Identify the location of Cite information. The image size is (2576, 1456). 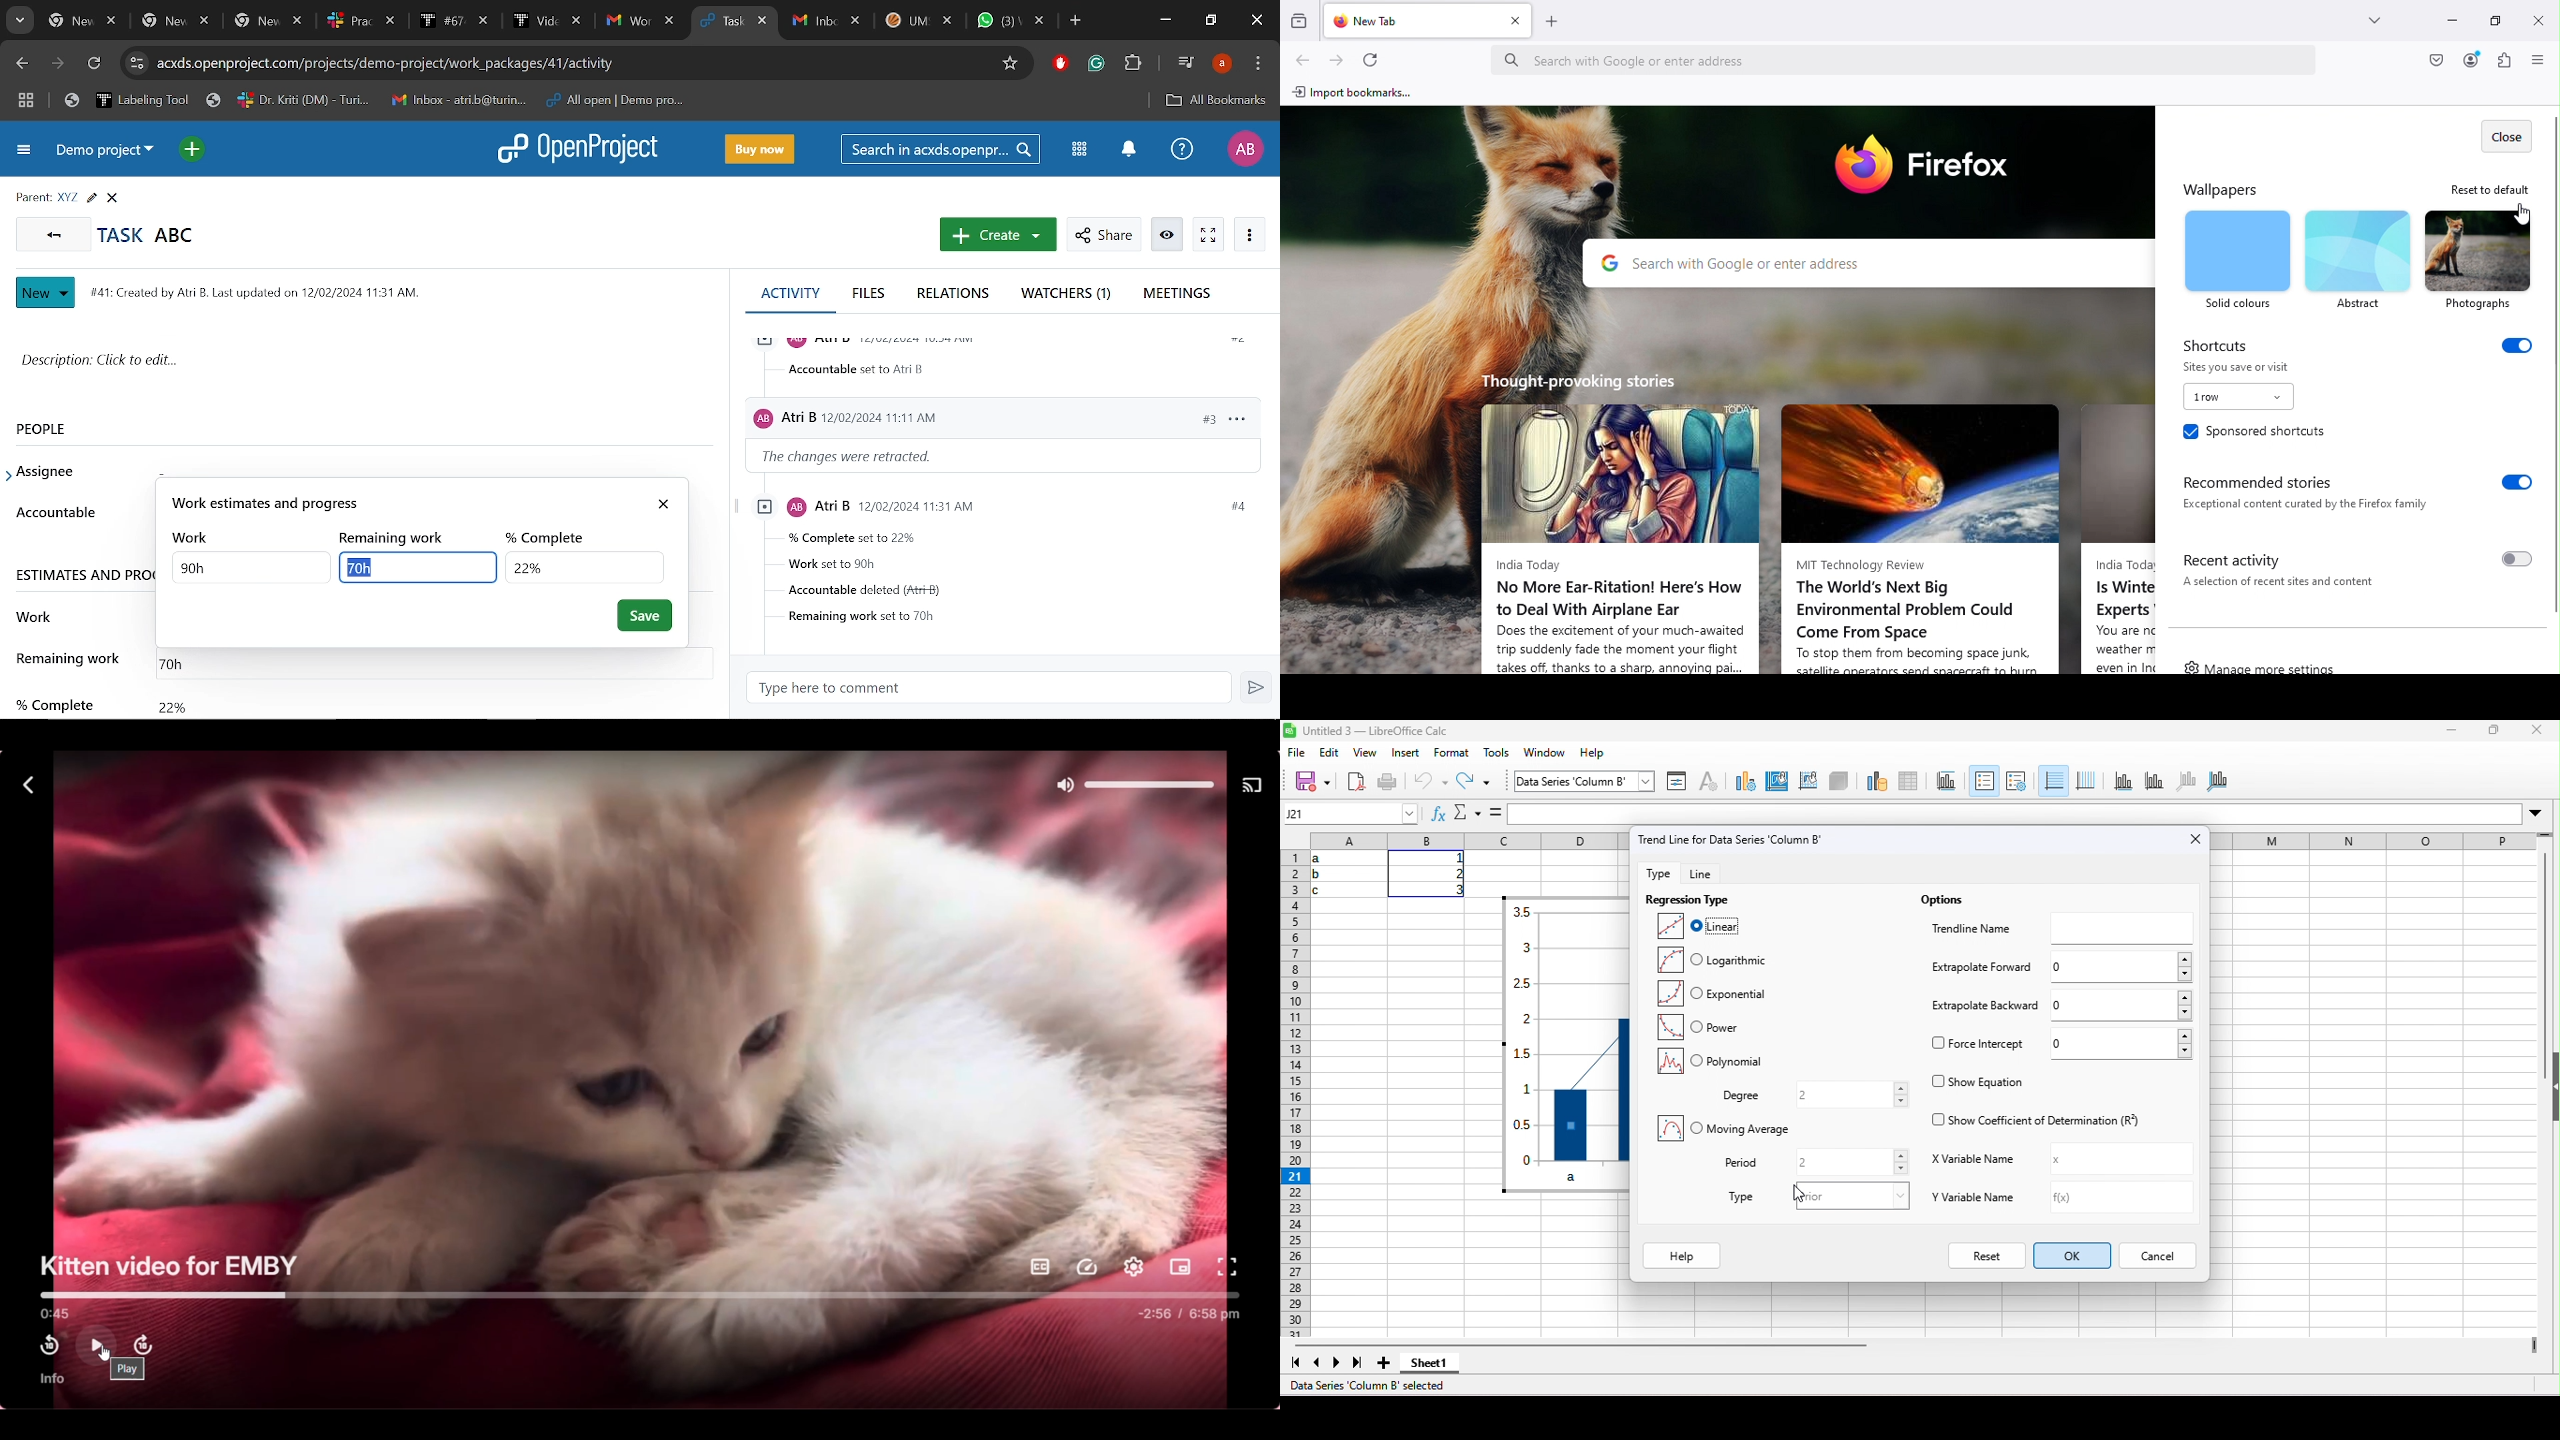
(136, 63).